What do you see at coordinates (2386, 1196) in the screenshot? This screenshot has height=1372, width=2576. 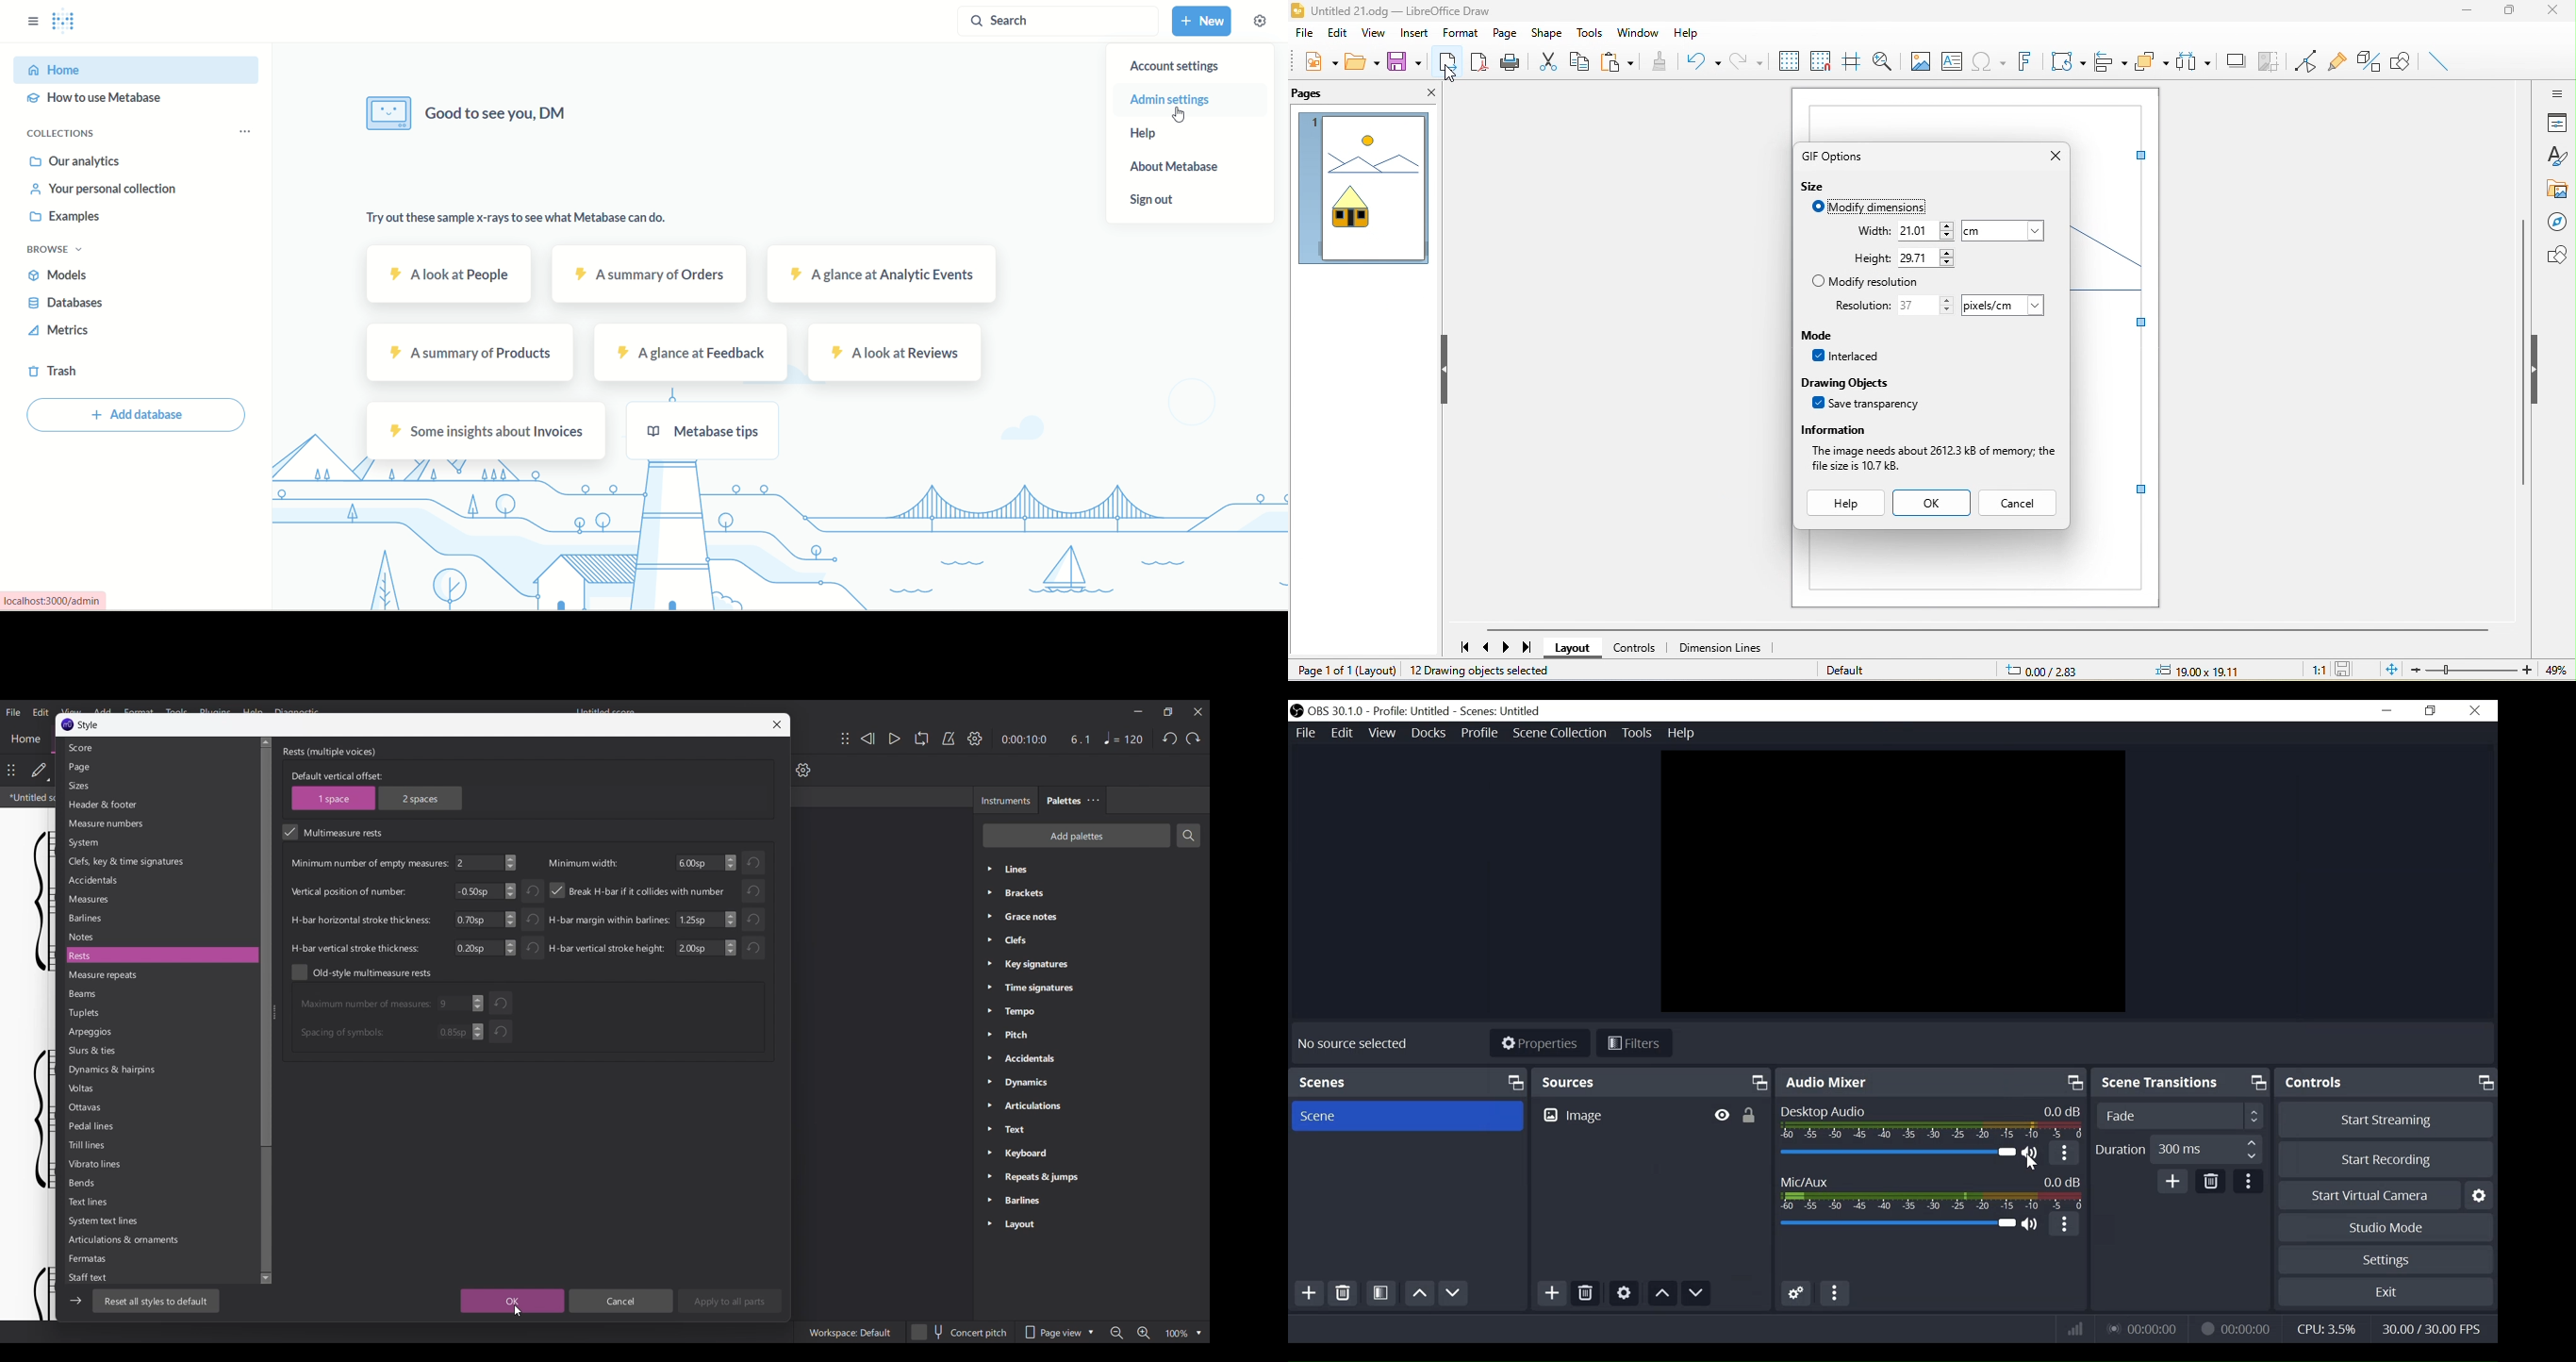 I see `Start Virtual Camera` at bounding box center [2386, 1196].